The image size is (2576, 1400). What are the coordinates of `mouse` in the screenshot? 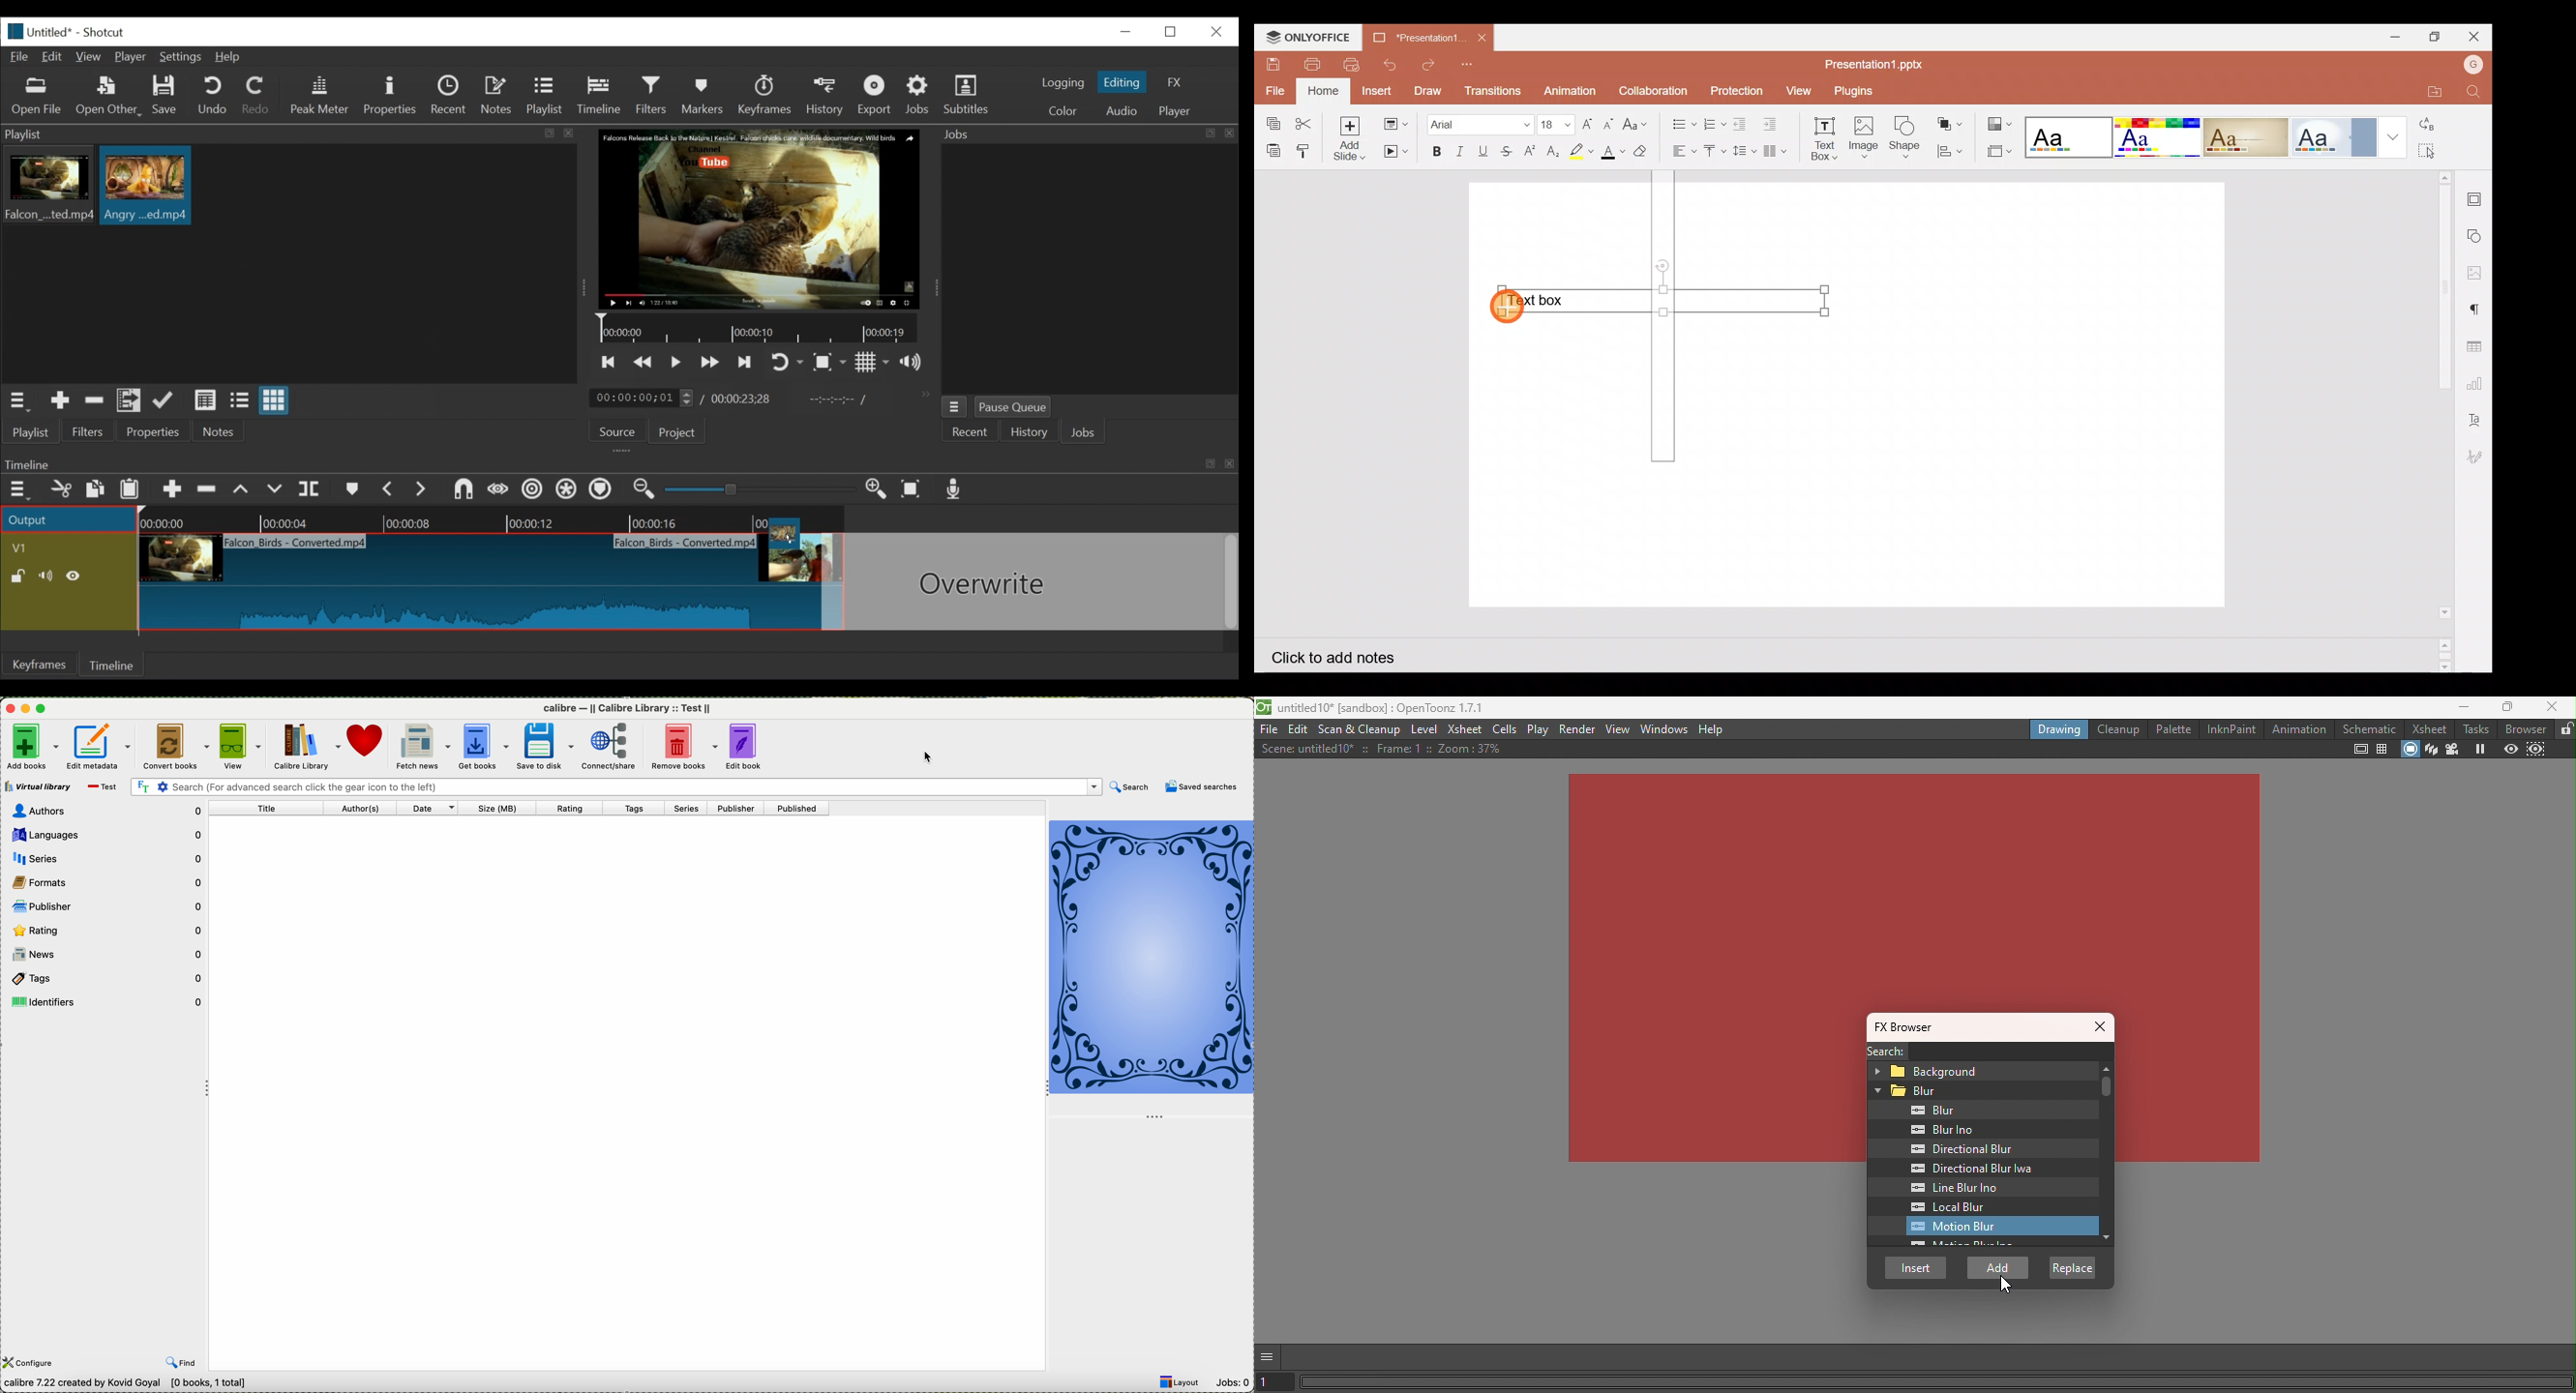 It's located at (932, 757).